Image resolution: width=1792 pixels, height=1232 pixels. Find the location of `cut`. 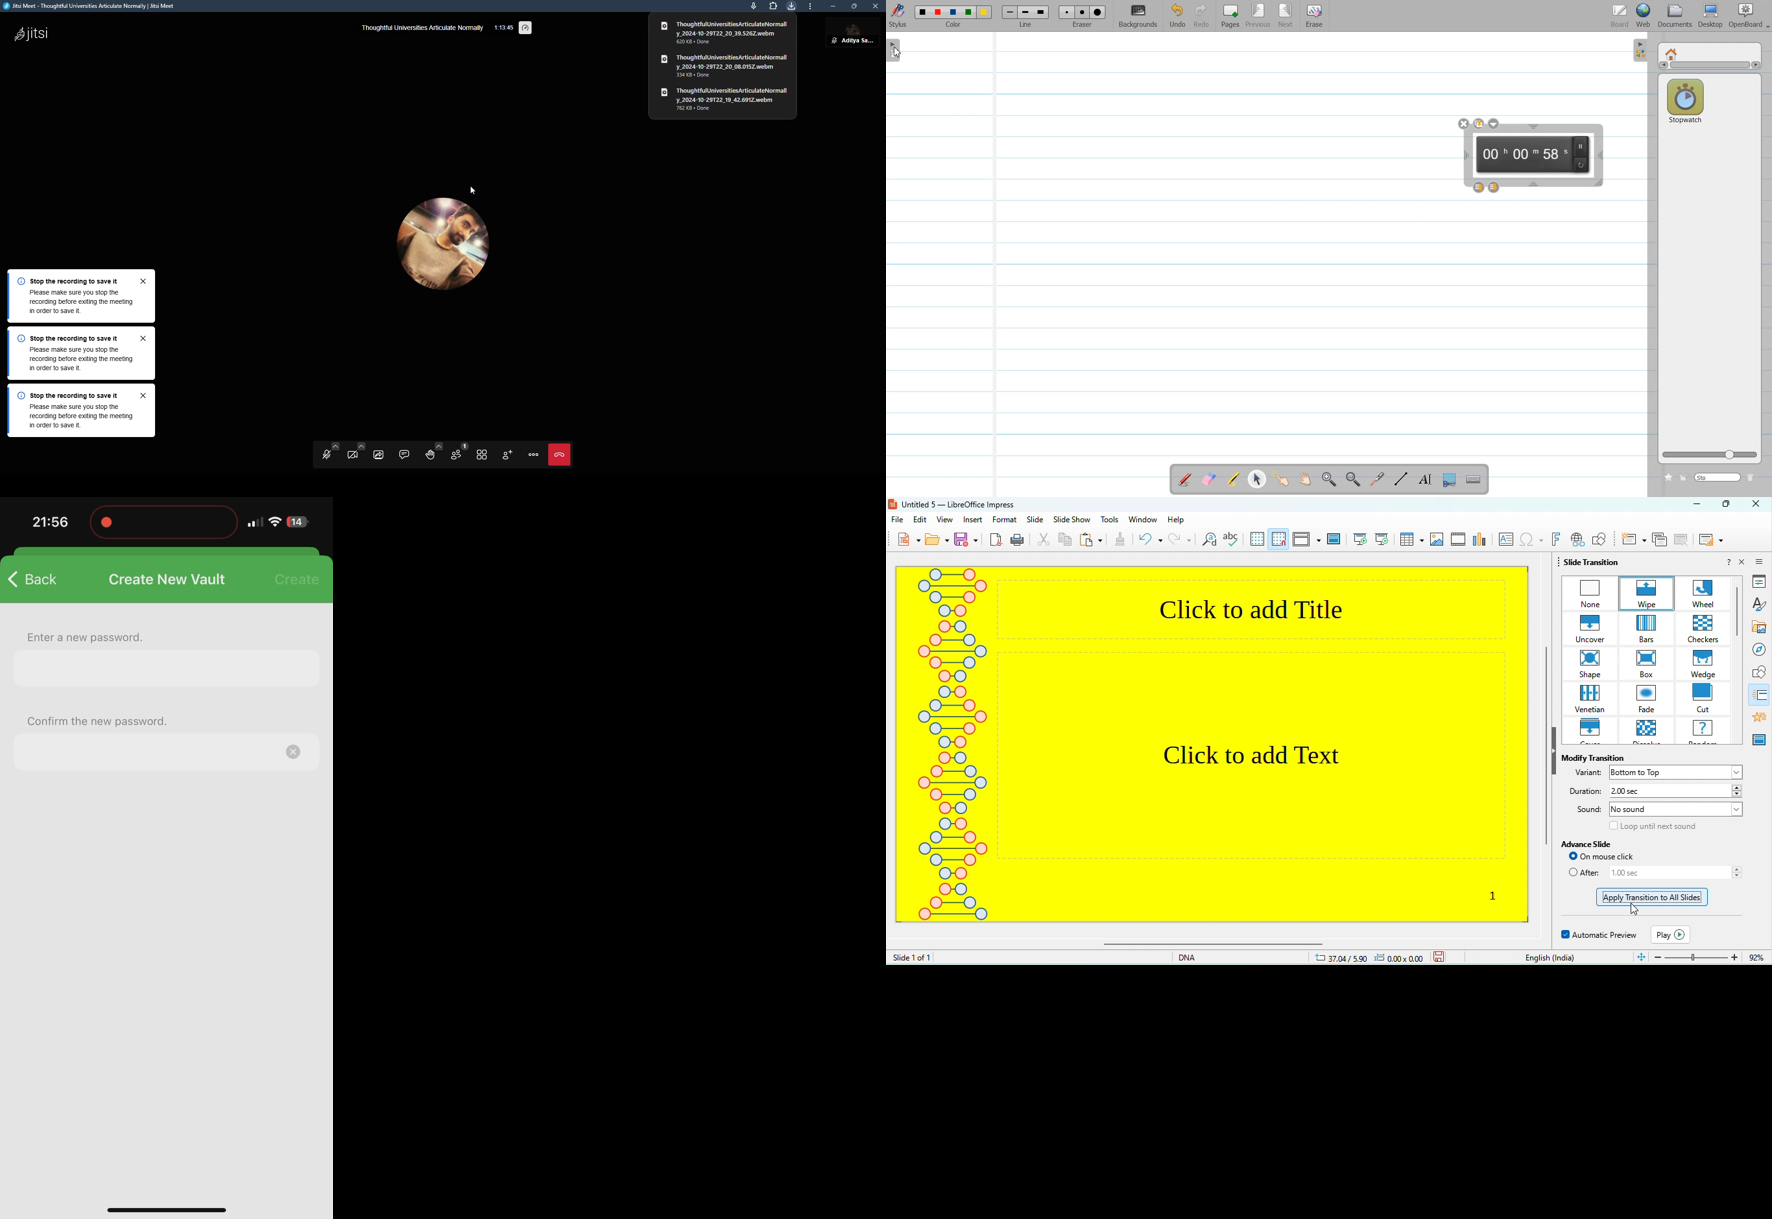

cut is located at coordinates (1705, 699).